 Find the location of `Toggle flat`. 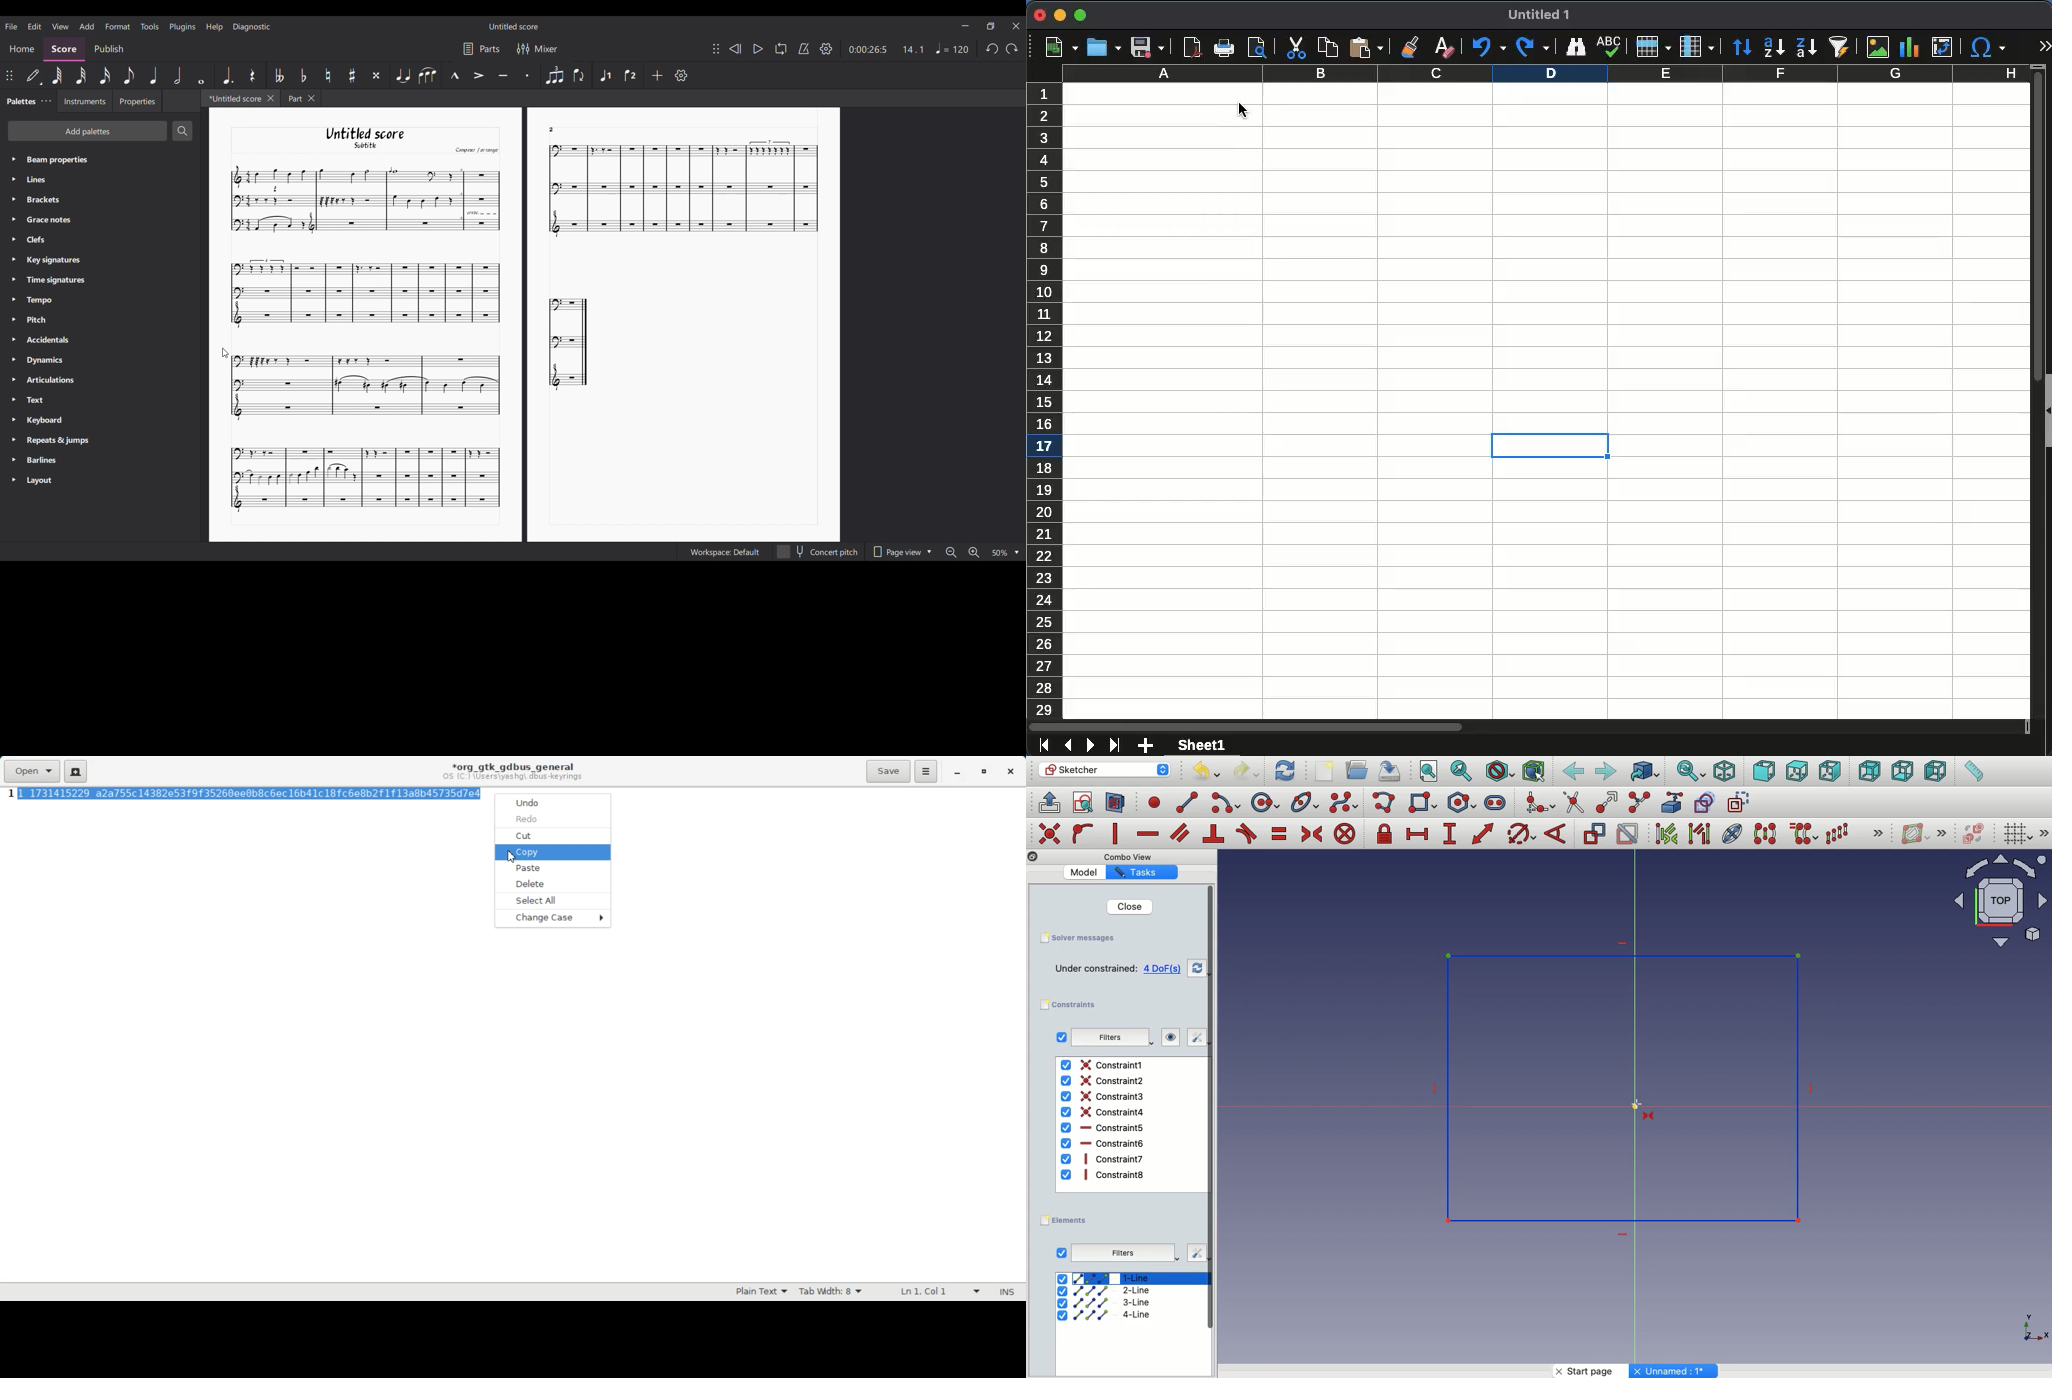

Toggle flat is located at coordinates (303, 75).